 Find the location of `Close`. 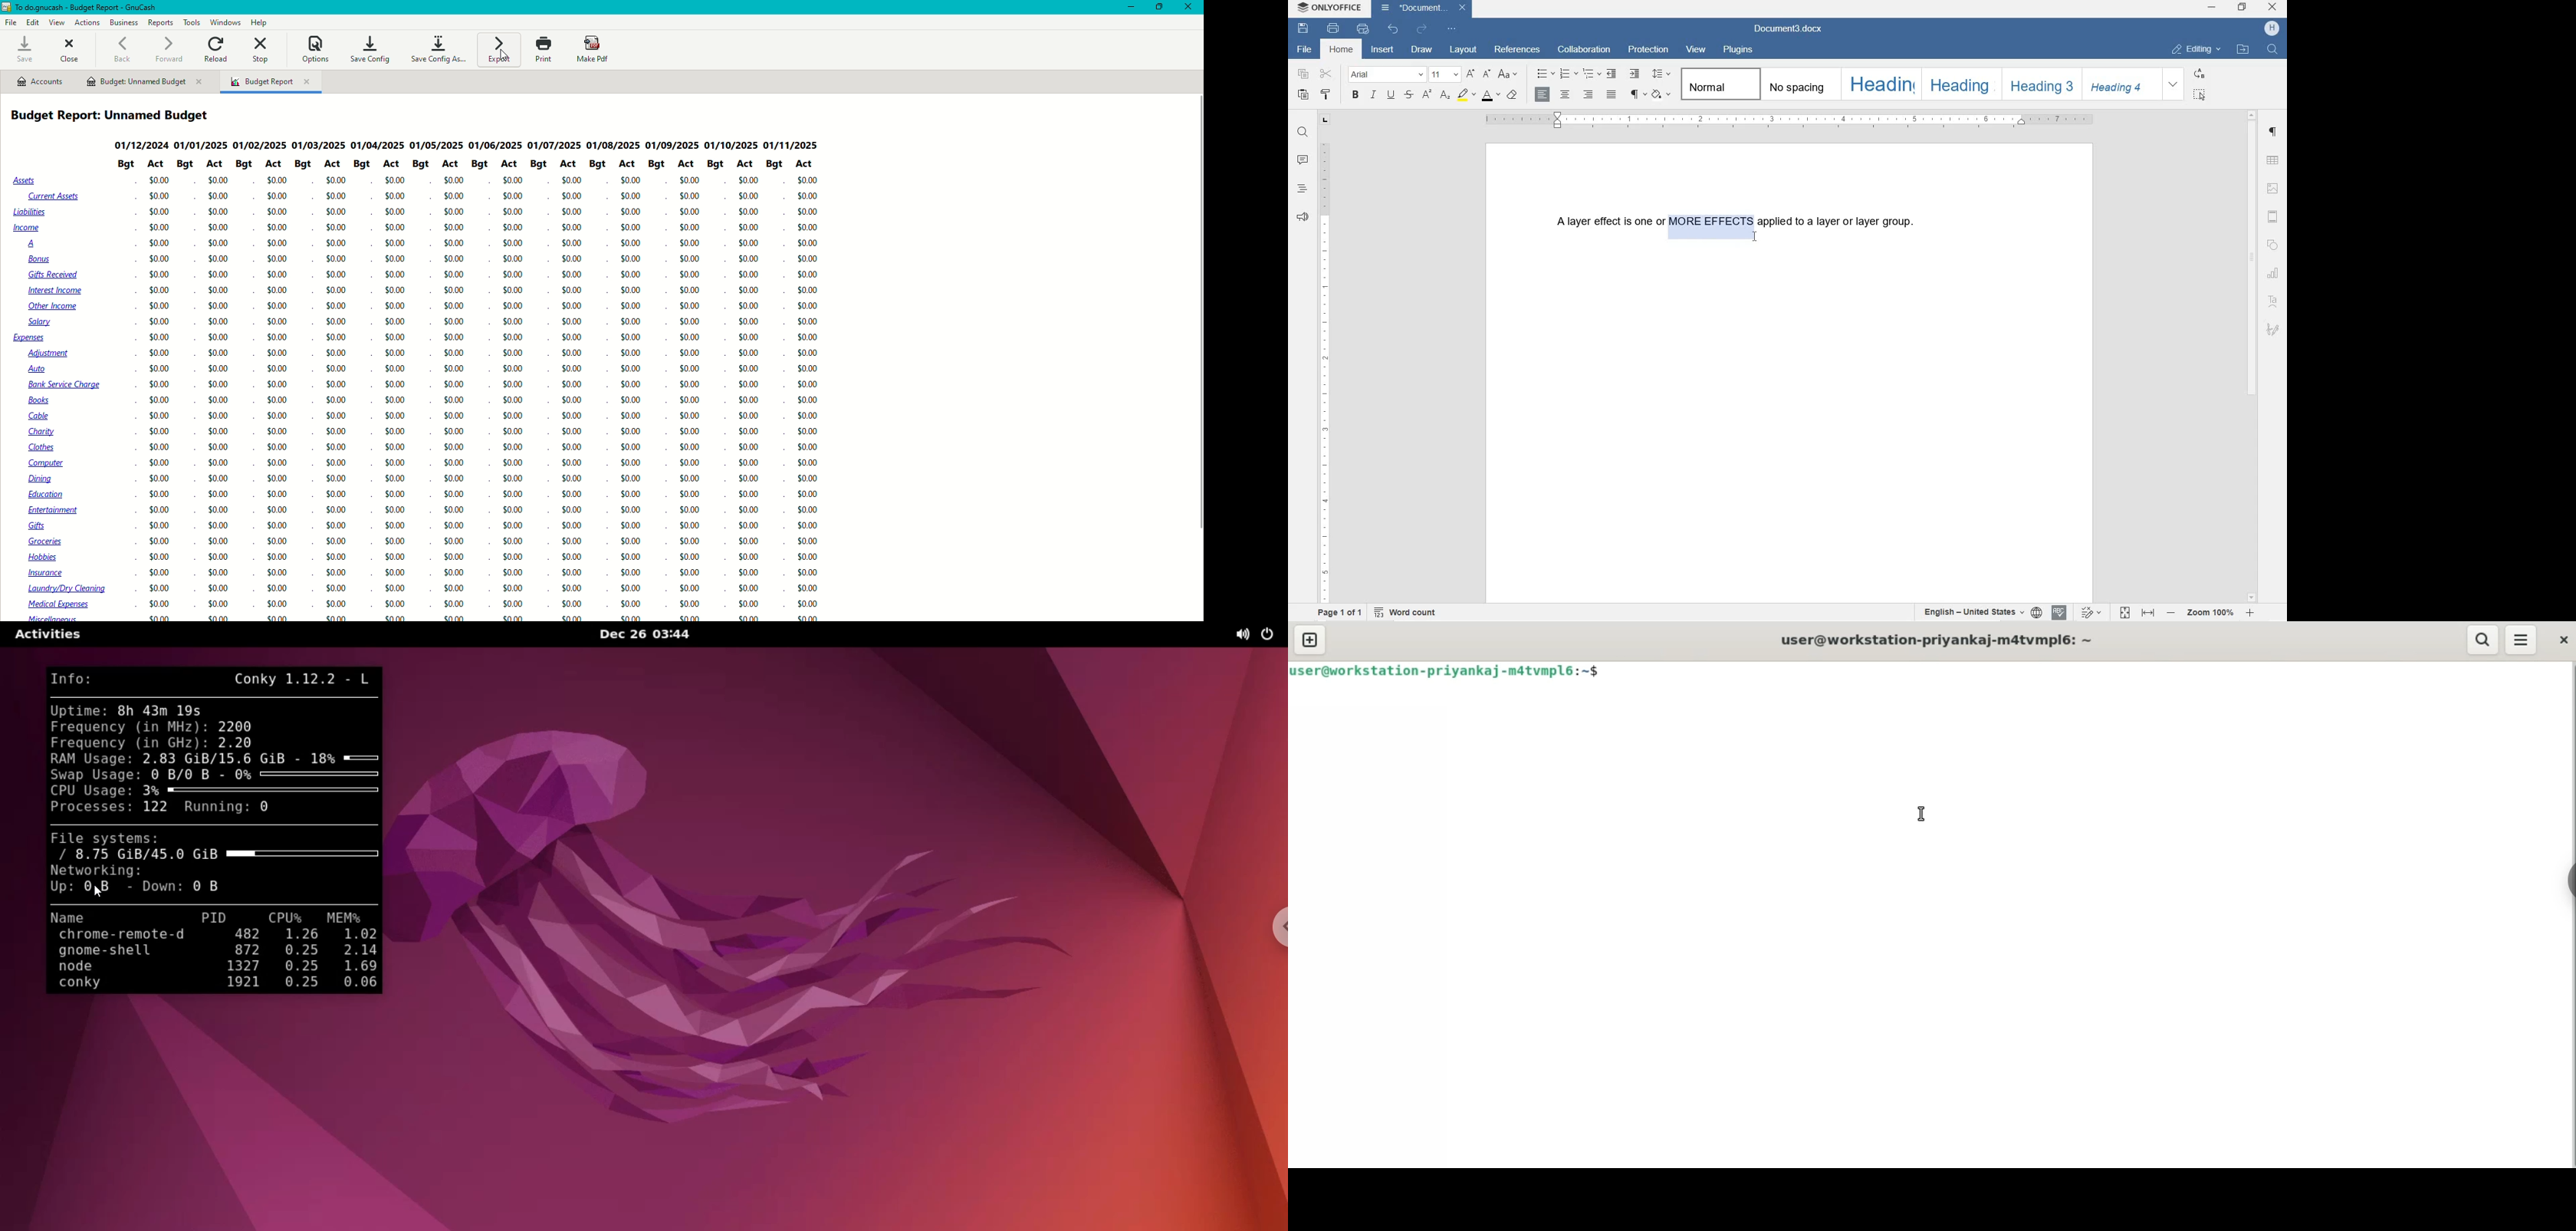

Close is located at coordinates (72, 48).